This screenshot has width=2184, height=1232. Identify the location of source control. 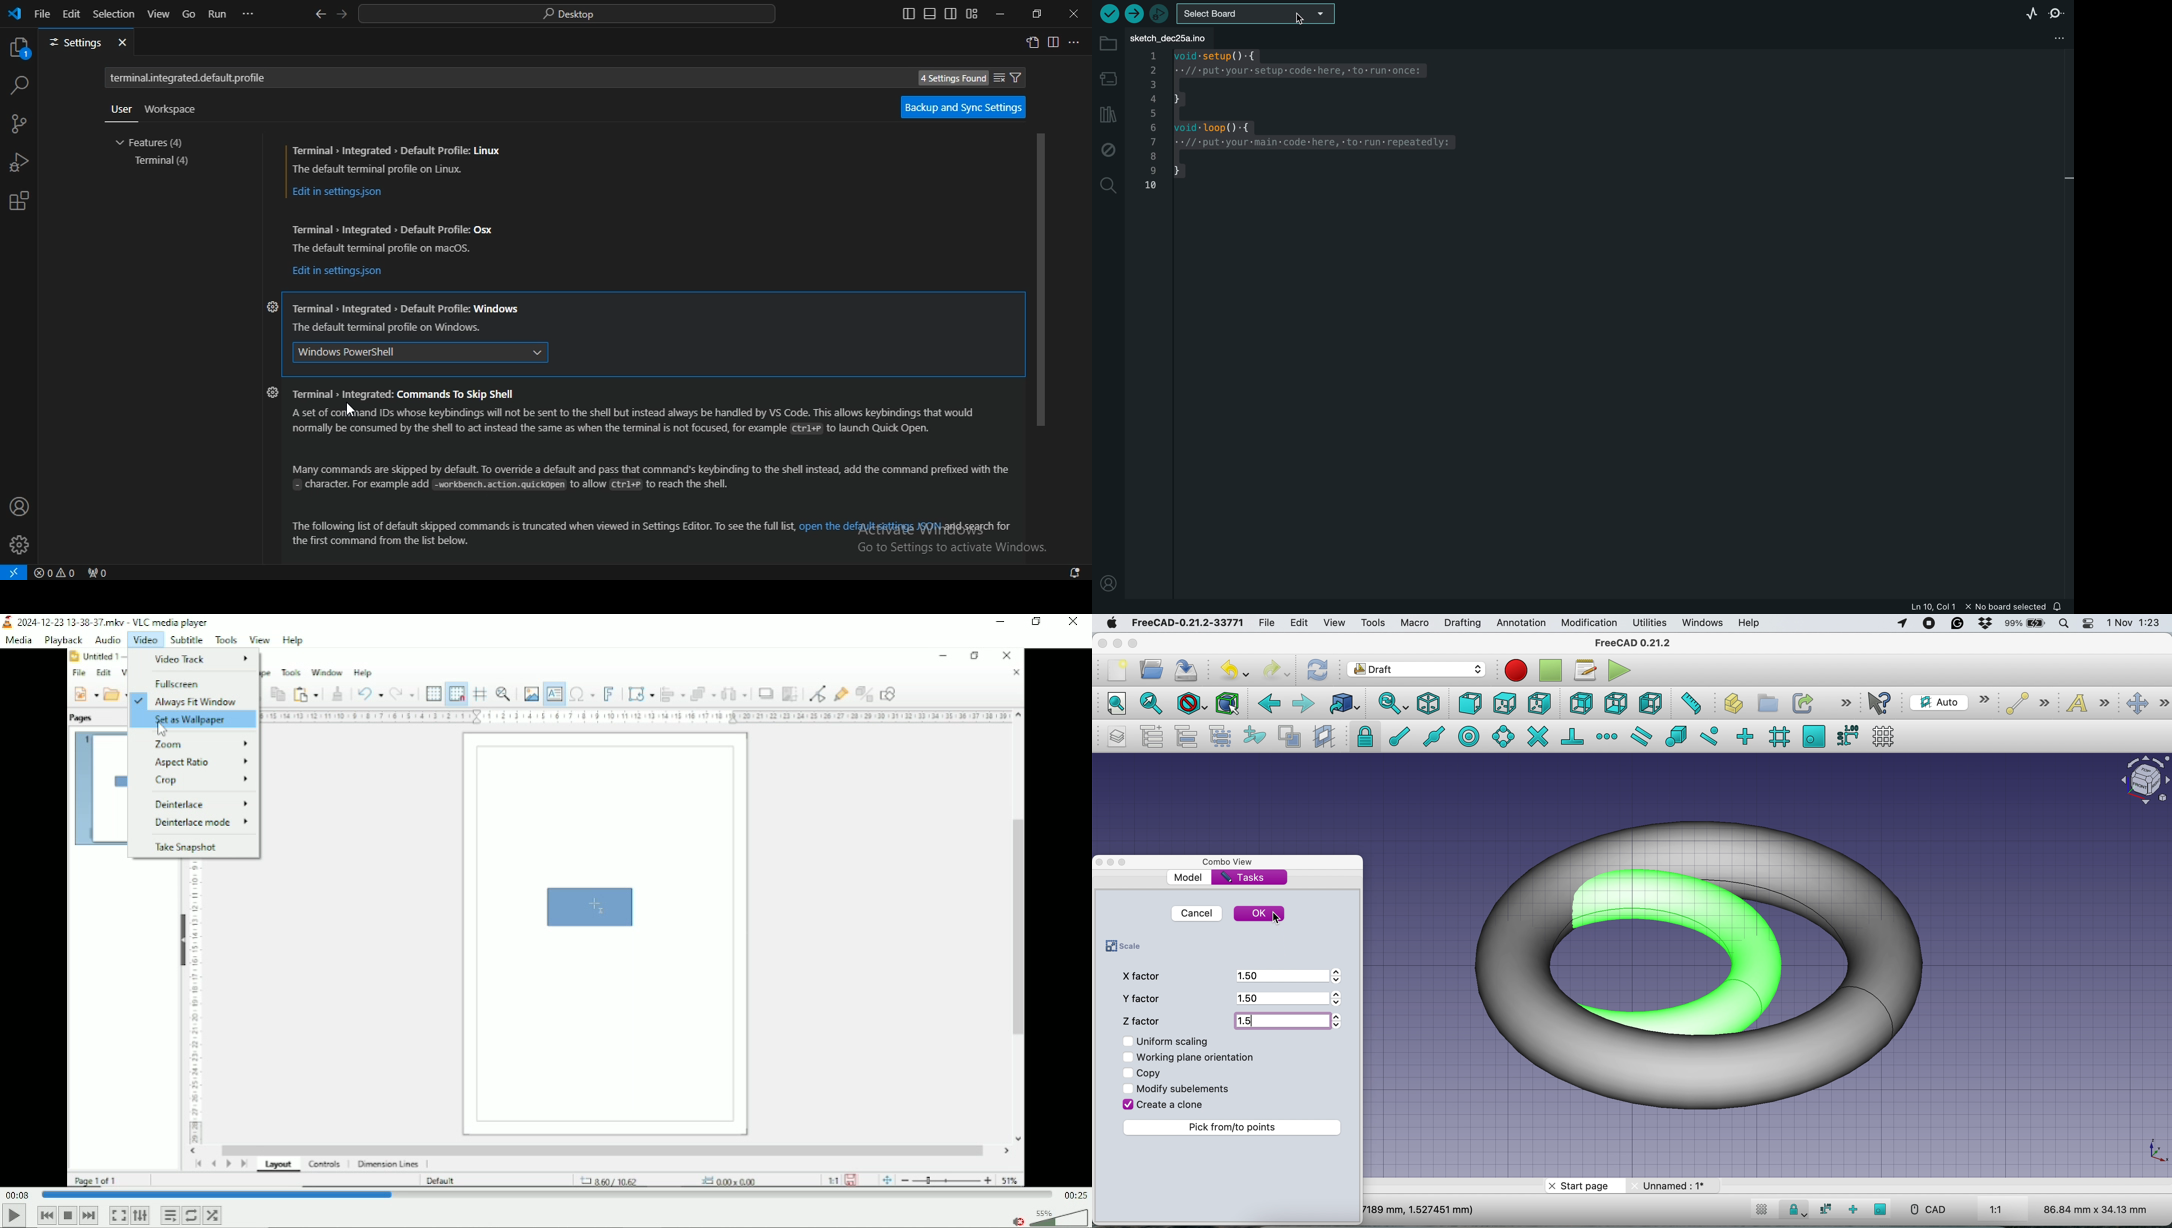
(19, 126).